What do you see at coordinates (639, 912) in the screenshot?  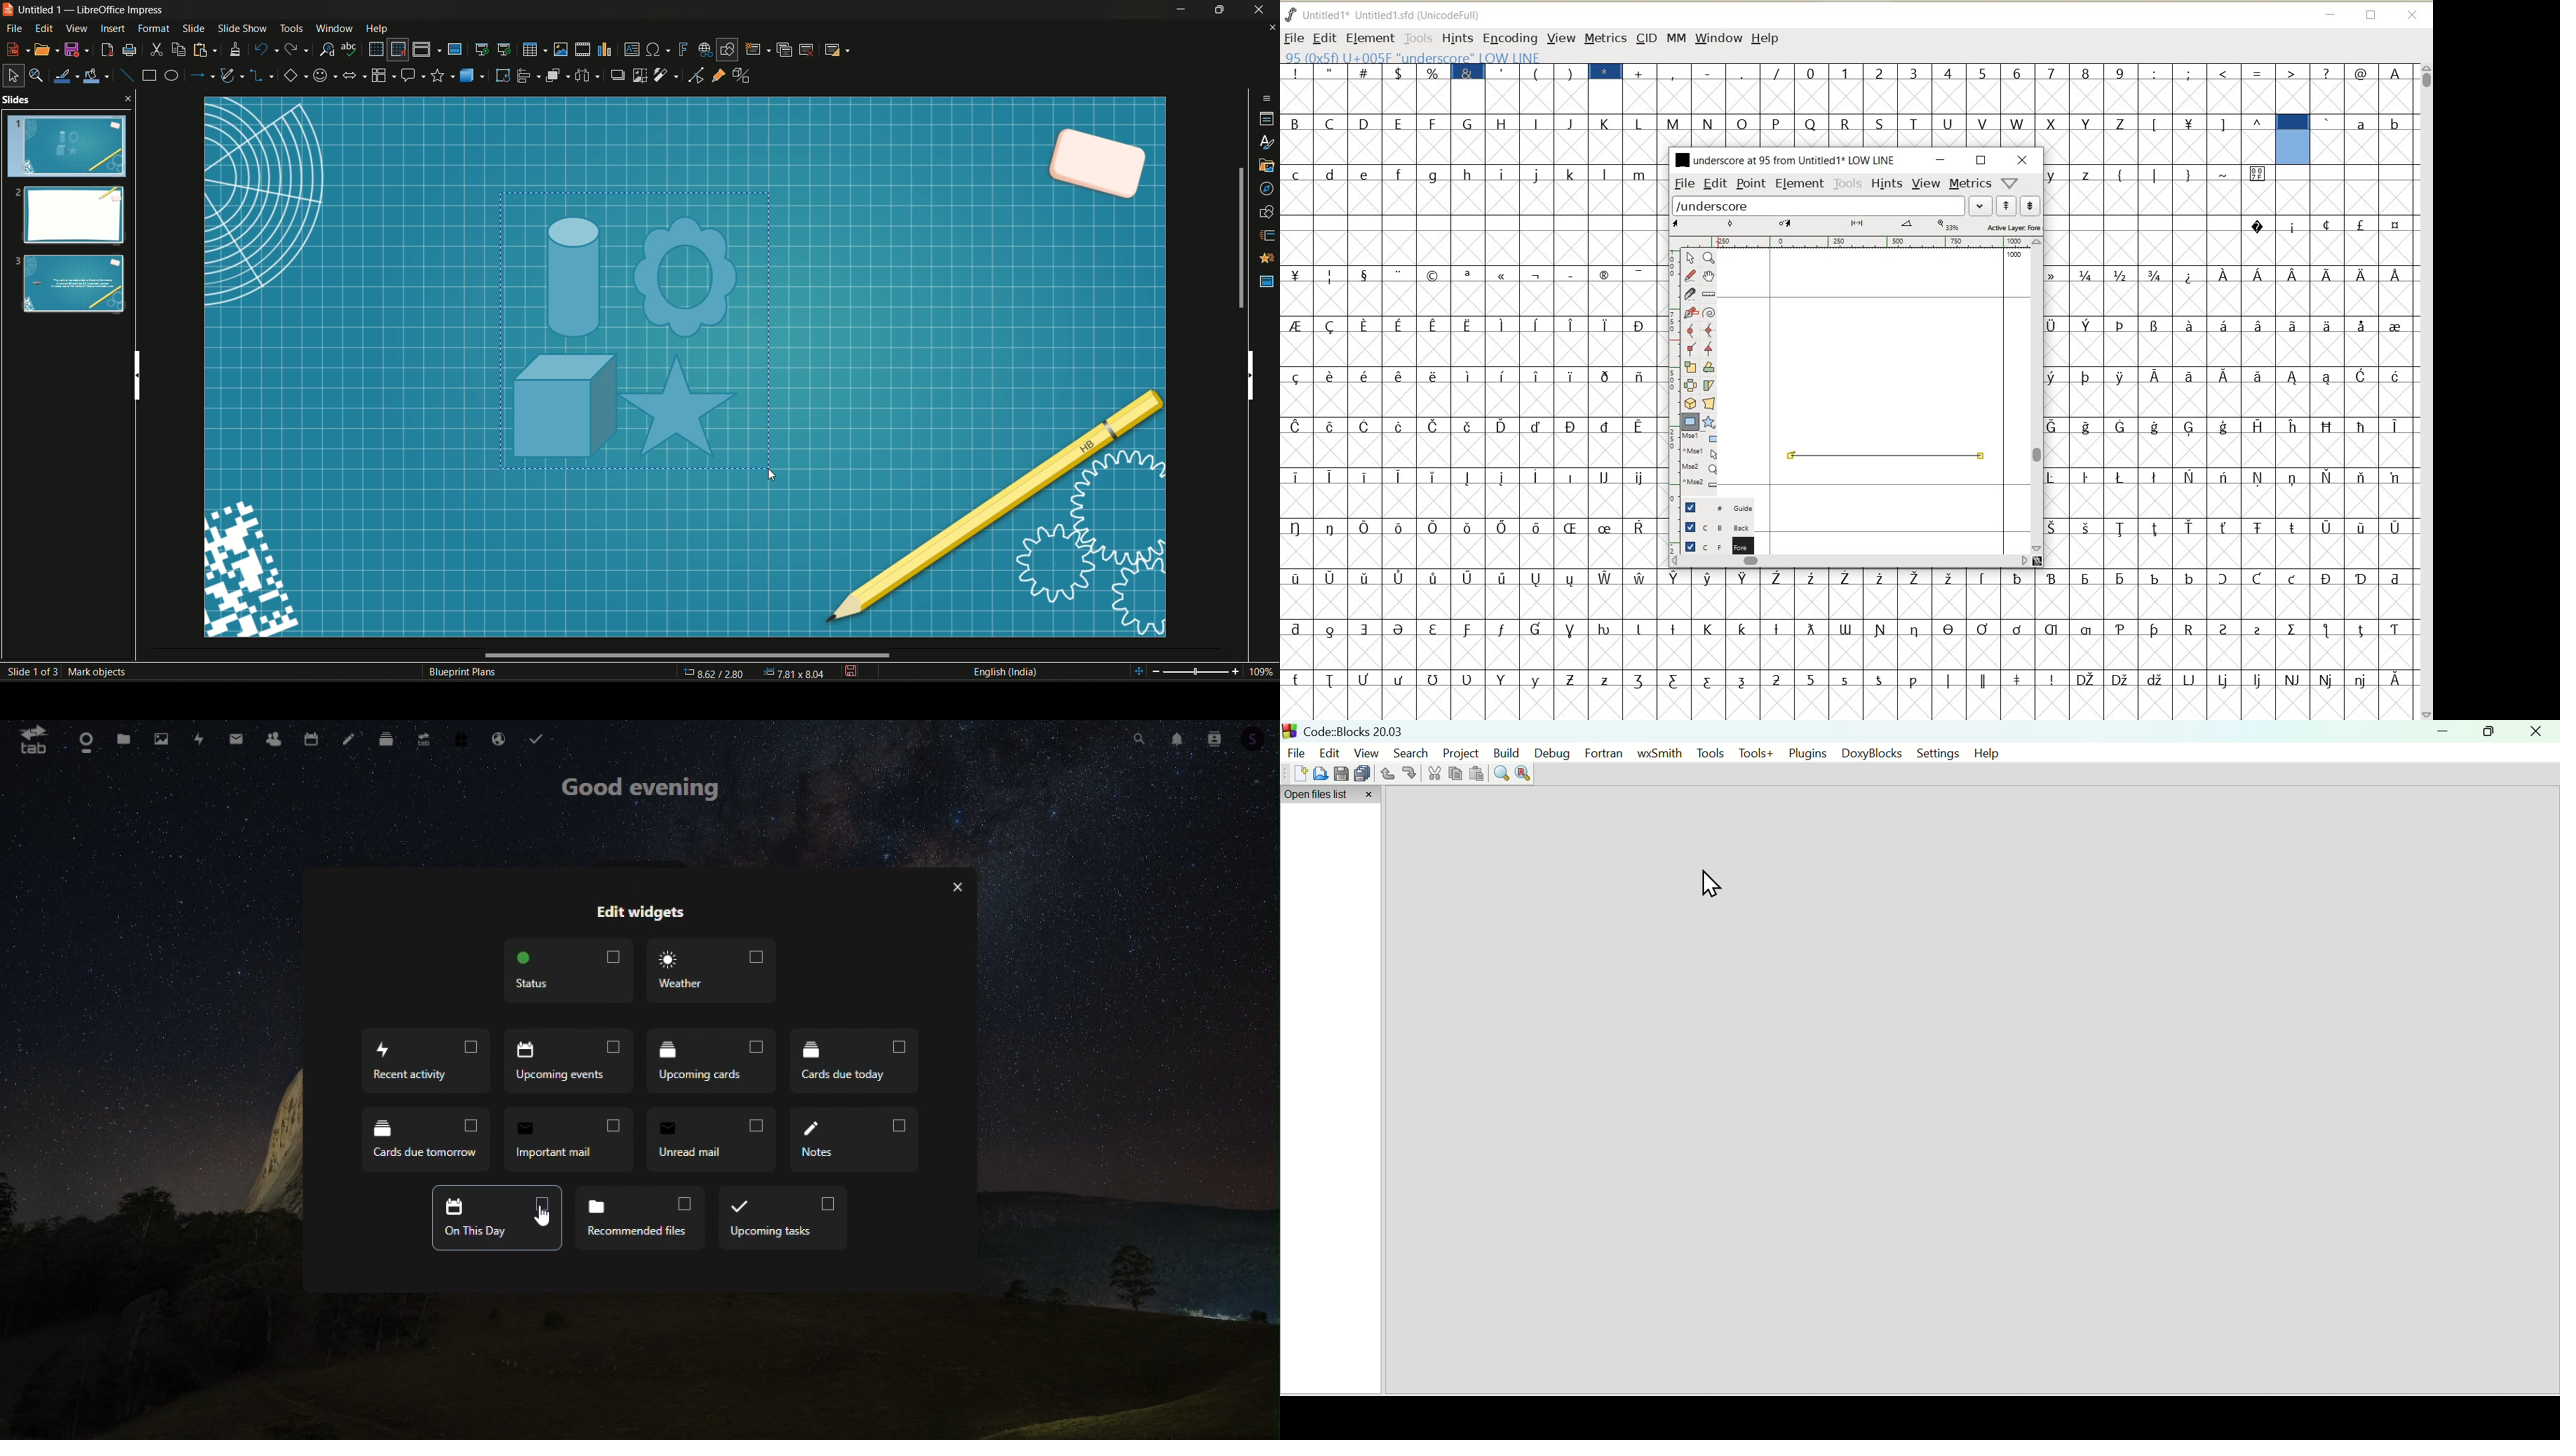 I see `Edit widgets` at bounding box center [639, 912].